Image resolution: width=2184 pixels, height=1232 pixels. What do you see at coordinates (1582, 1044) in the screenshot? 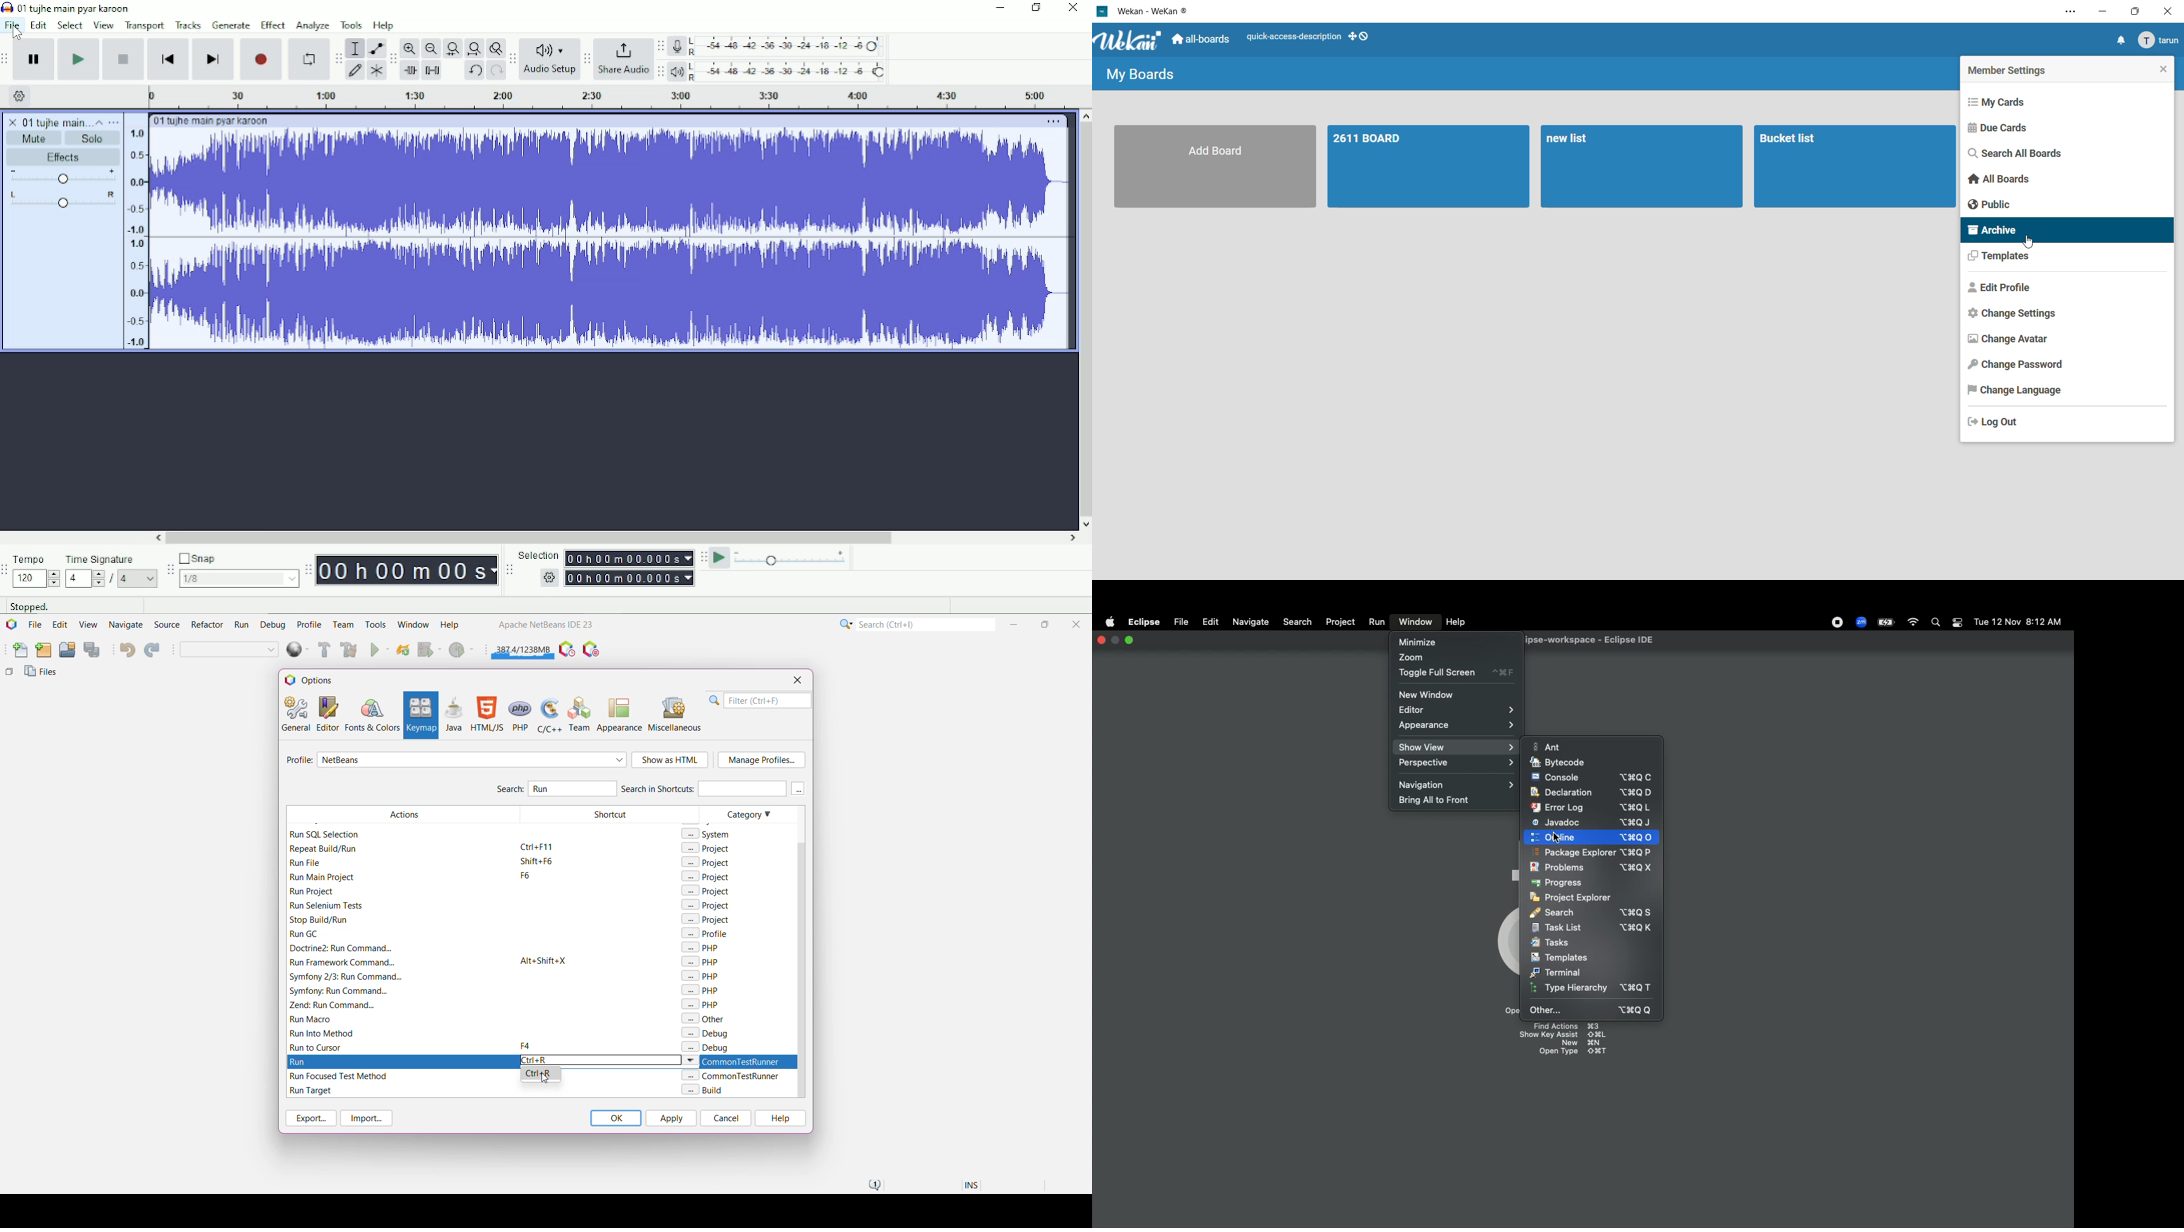
I see `New` at bounding box center [1582, 1044].